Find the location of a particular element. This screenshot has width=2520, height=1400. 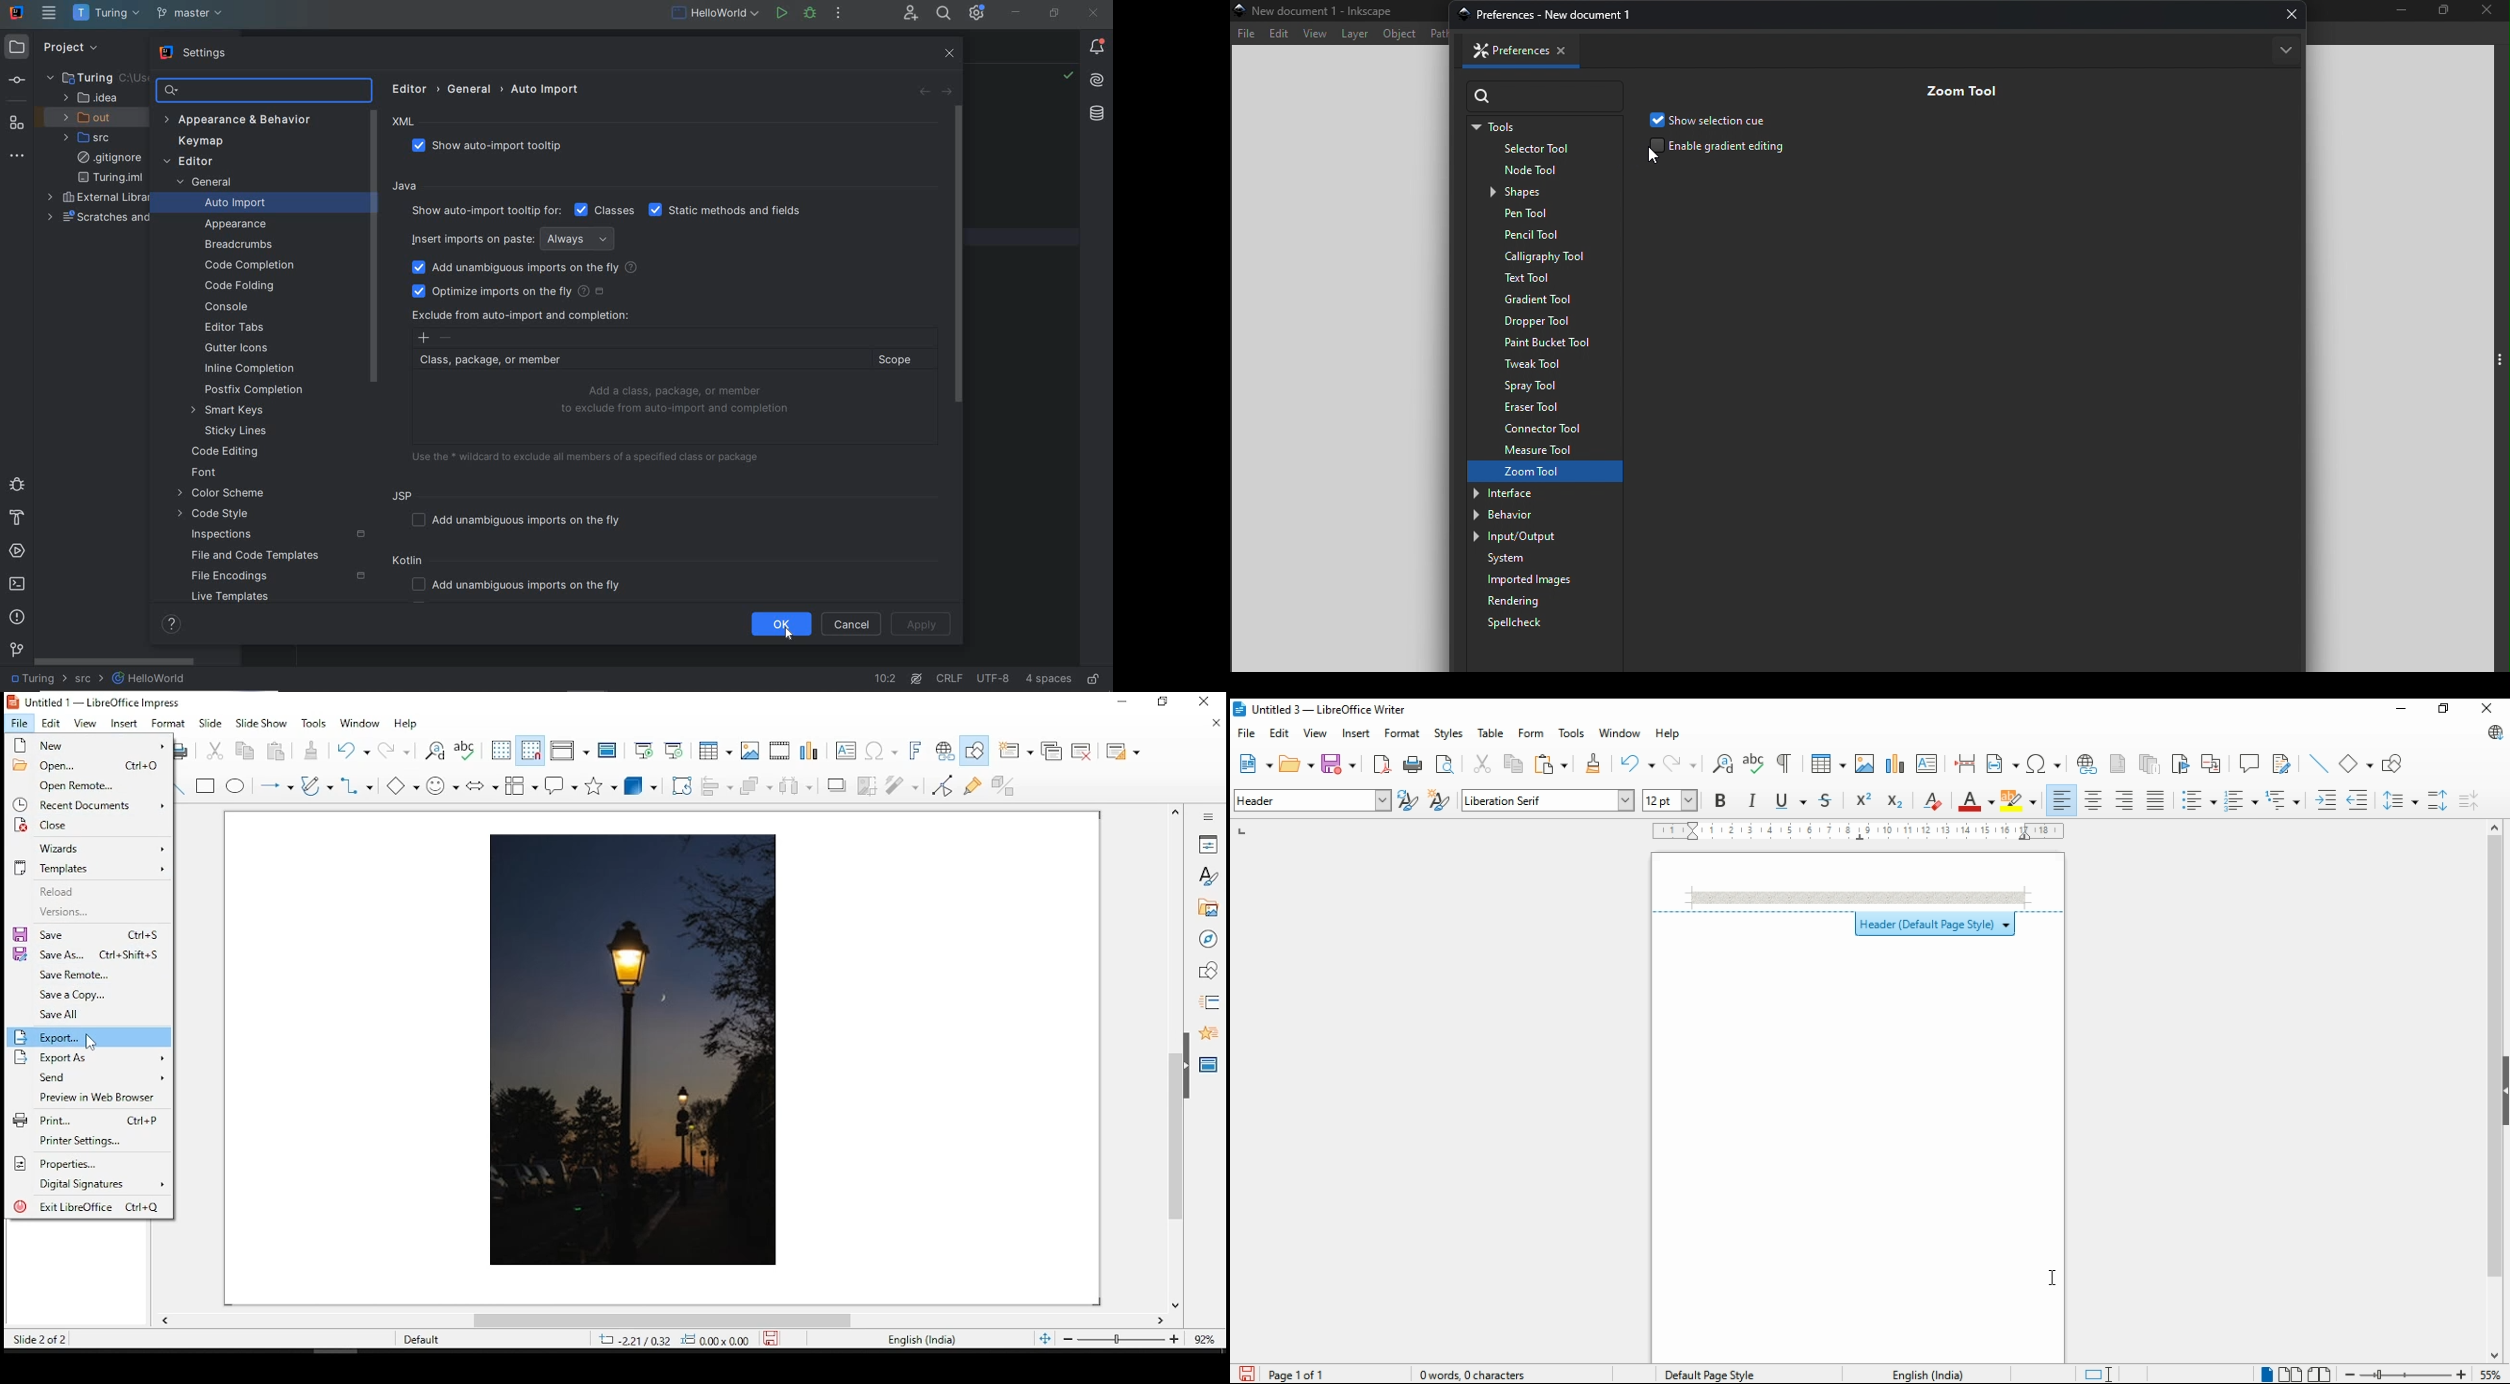

insert footnote is located at coordinates (2119, 762).